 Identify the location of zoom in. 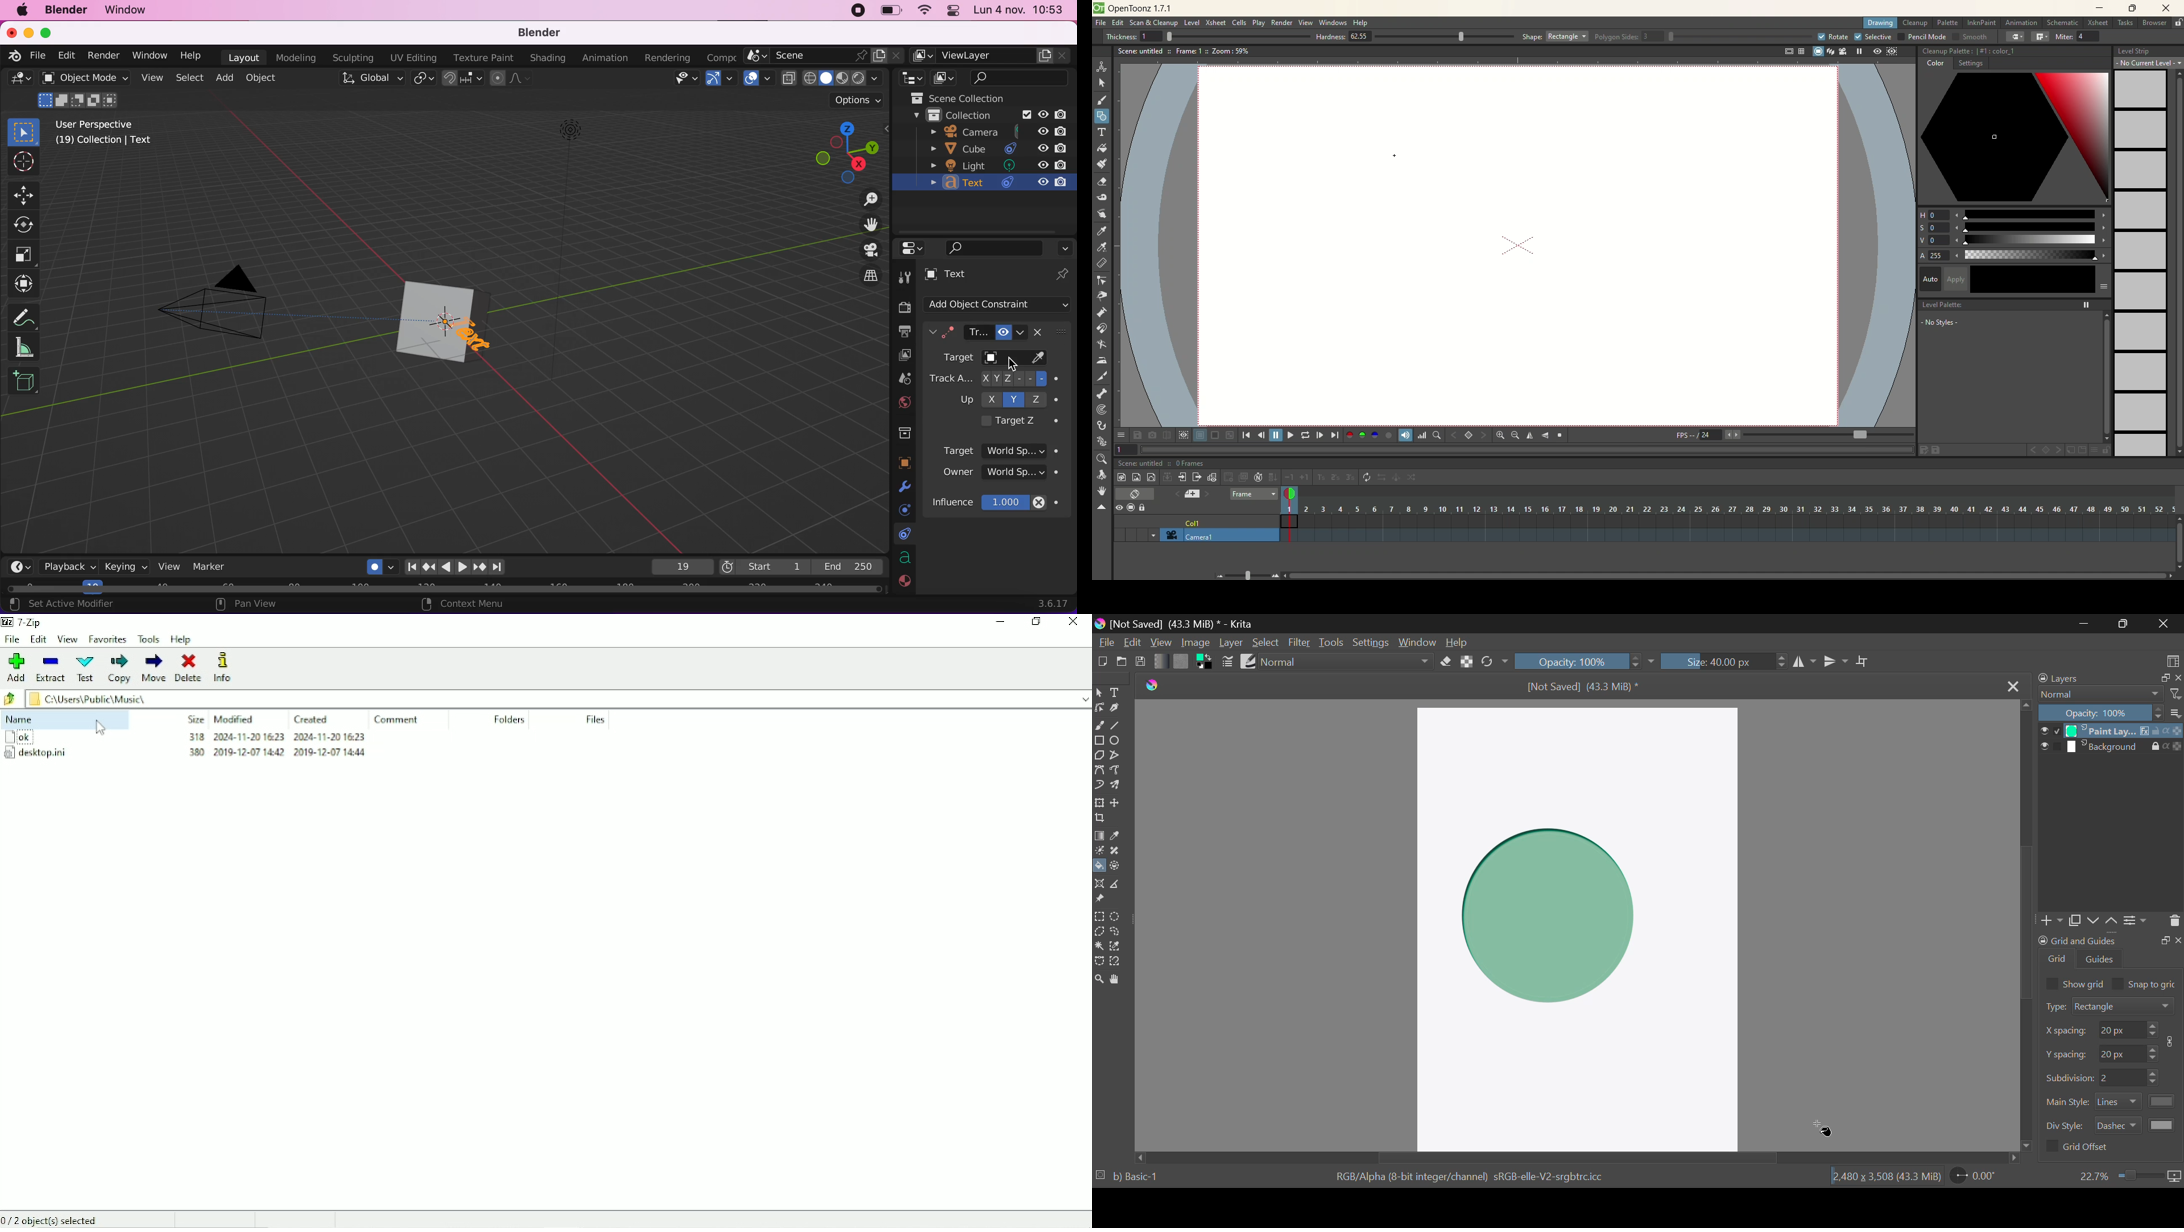
(1275, 576).